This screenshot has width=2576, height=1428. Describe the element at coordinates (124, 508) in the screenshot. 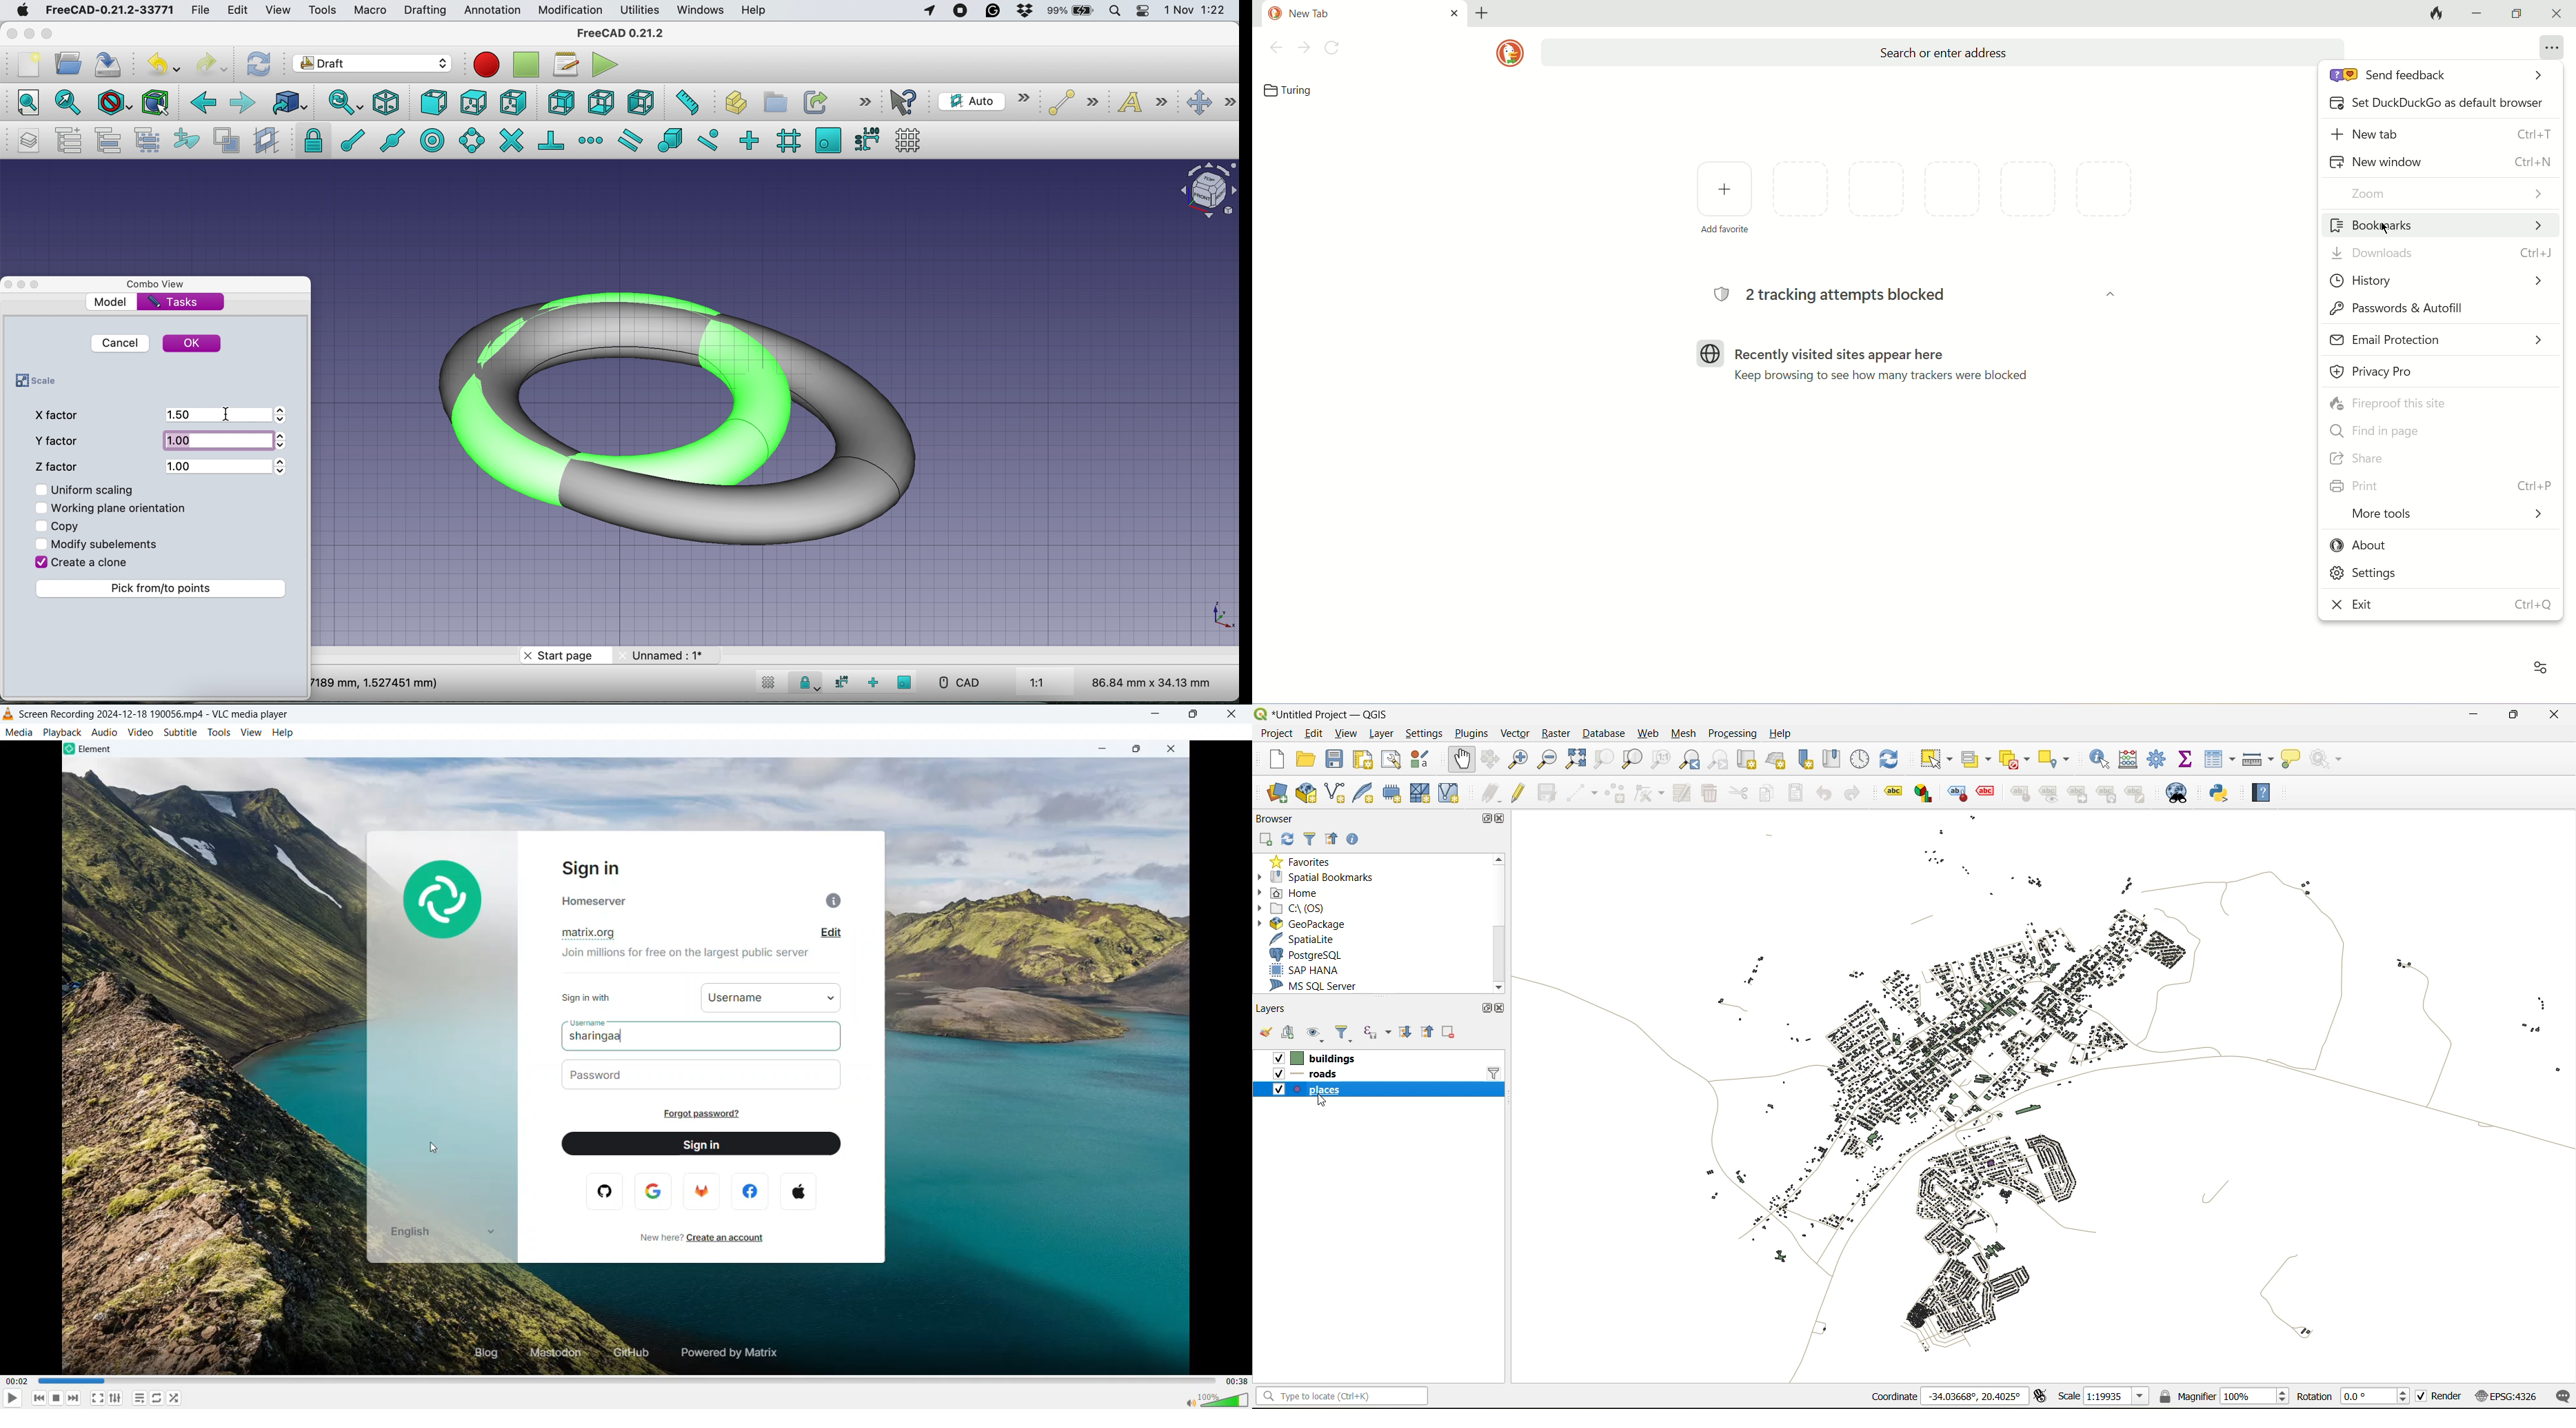

I see `working plane orientation` at that location.